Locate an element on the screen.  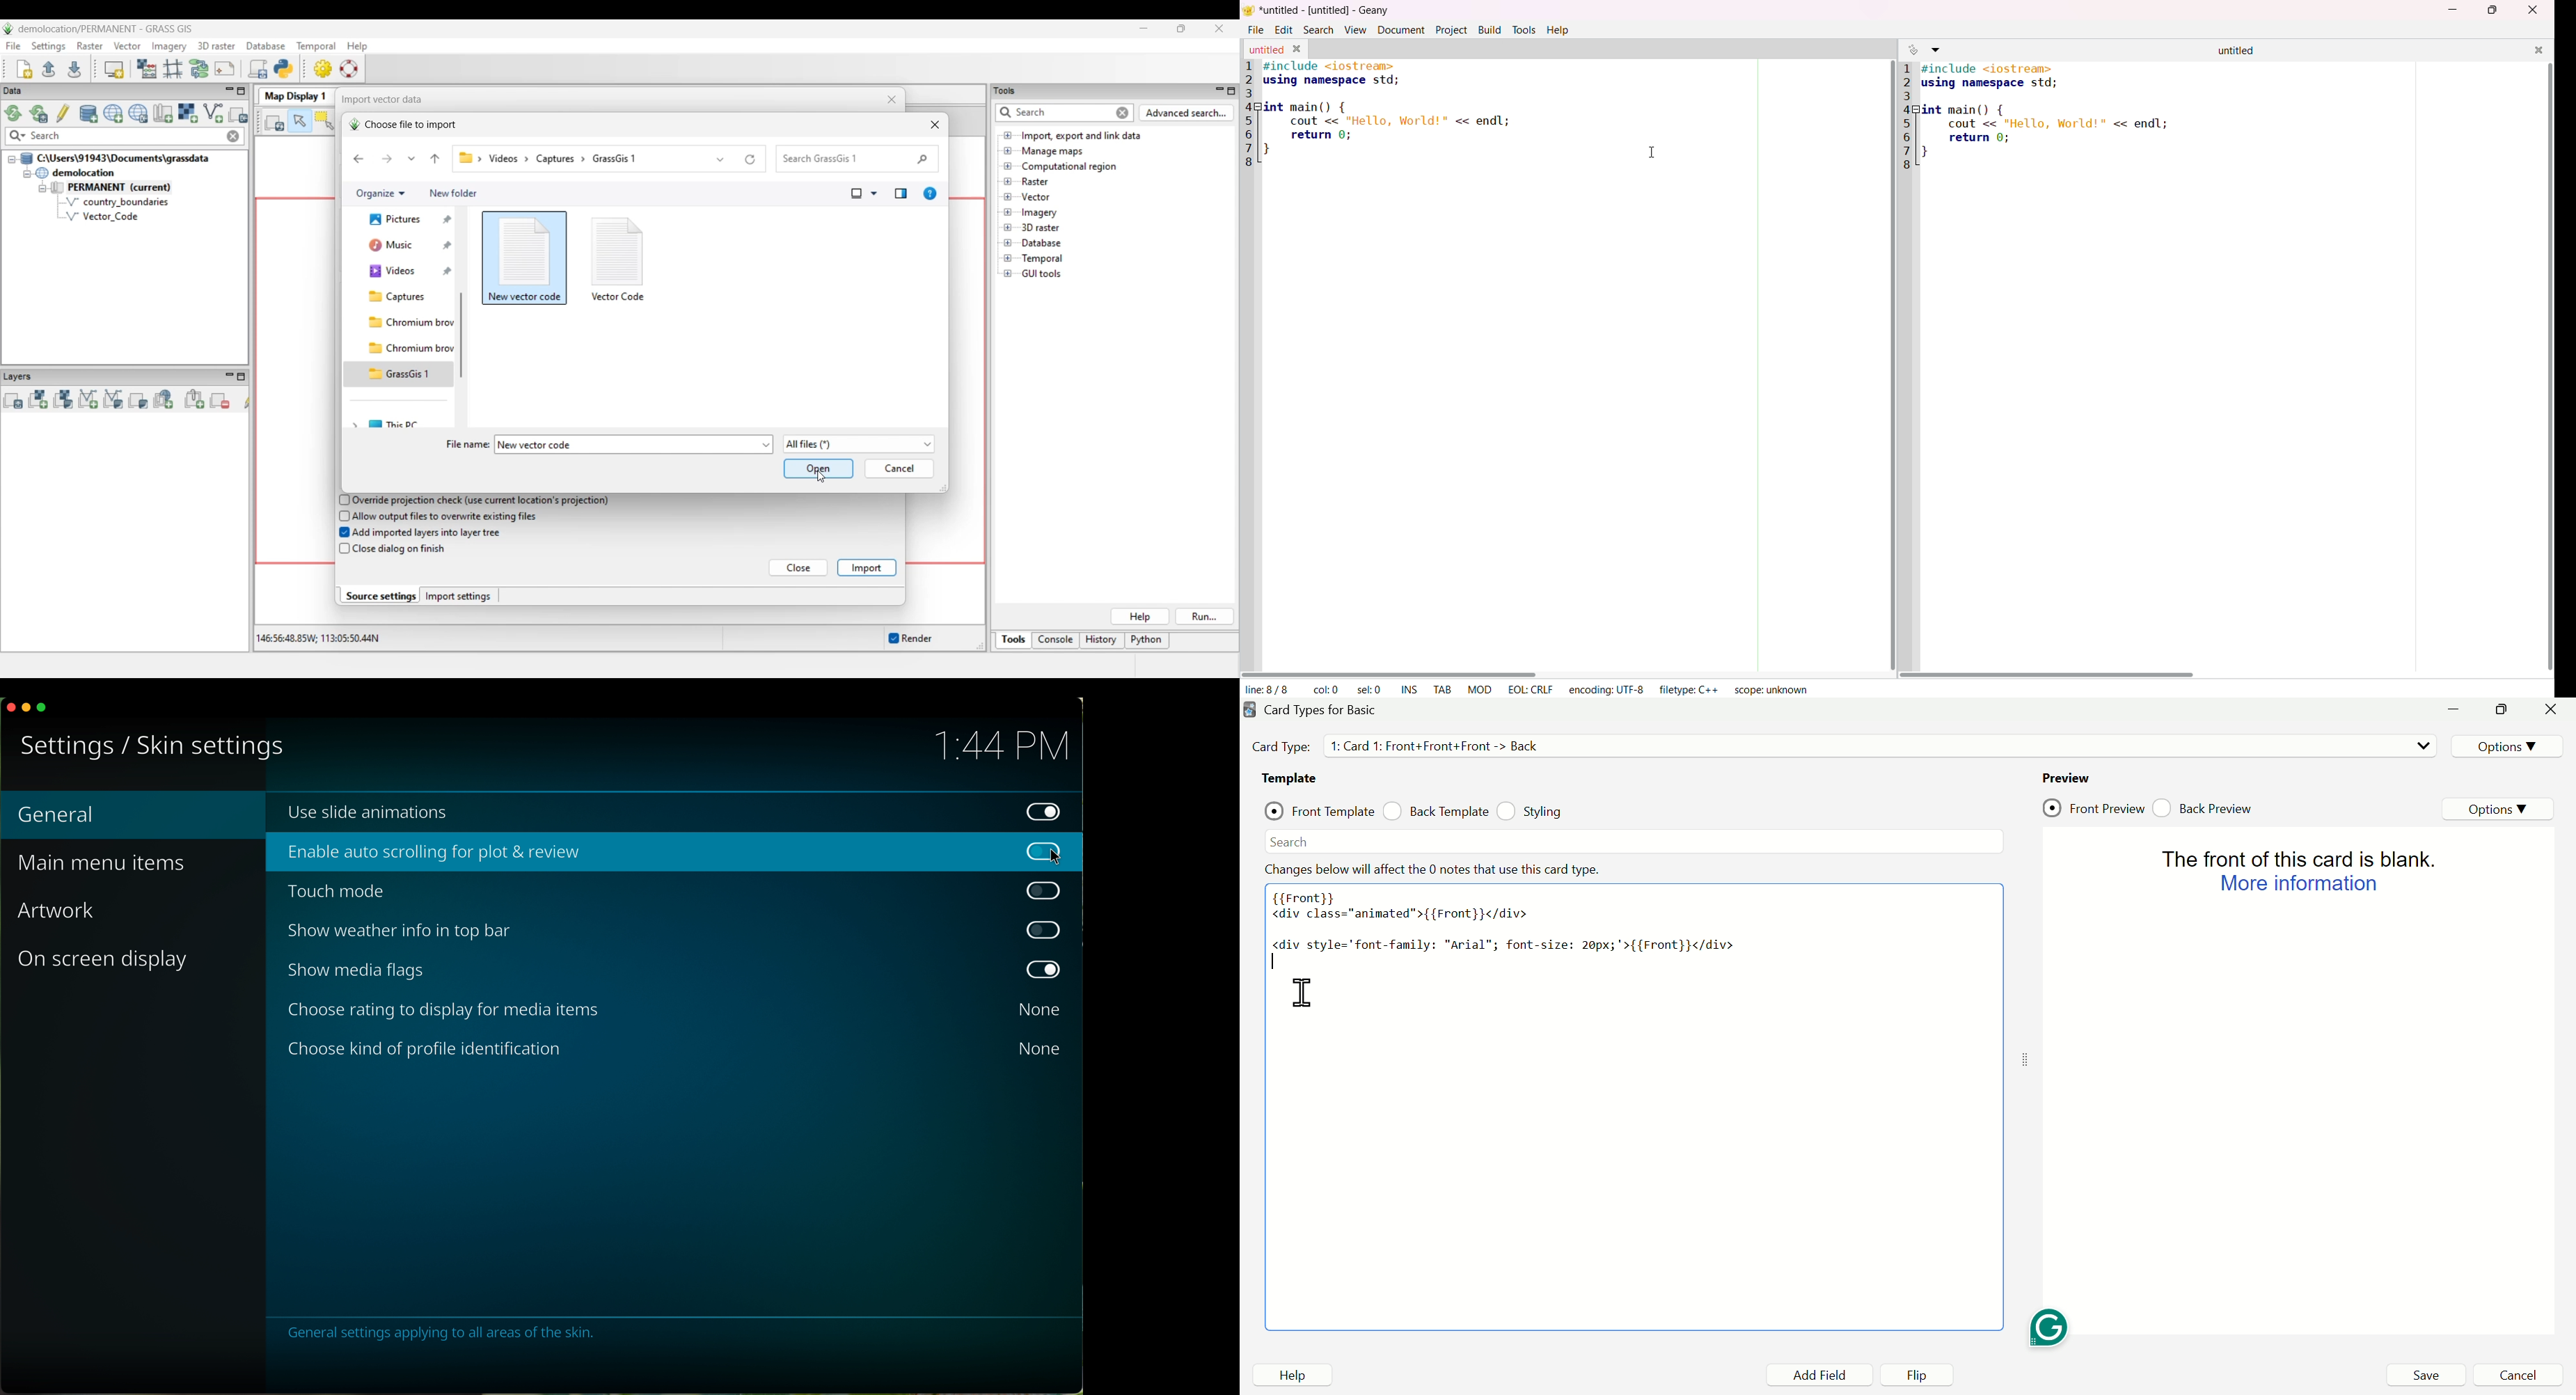
disable touch mode is located at coordinates (671, 893).